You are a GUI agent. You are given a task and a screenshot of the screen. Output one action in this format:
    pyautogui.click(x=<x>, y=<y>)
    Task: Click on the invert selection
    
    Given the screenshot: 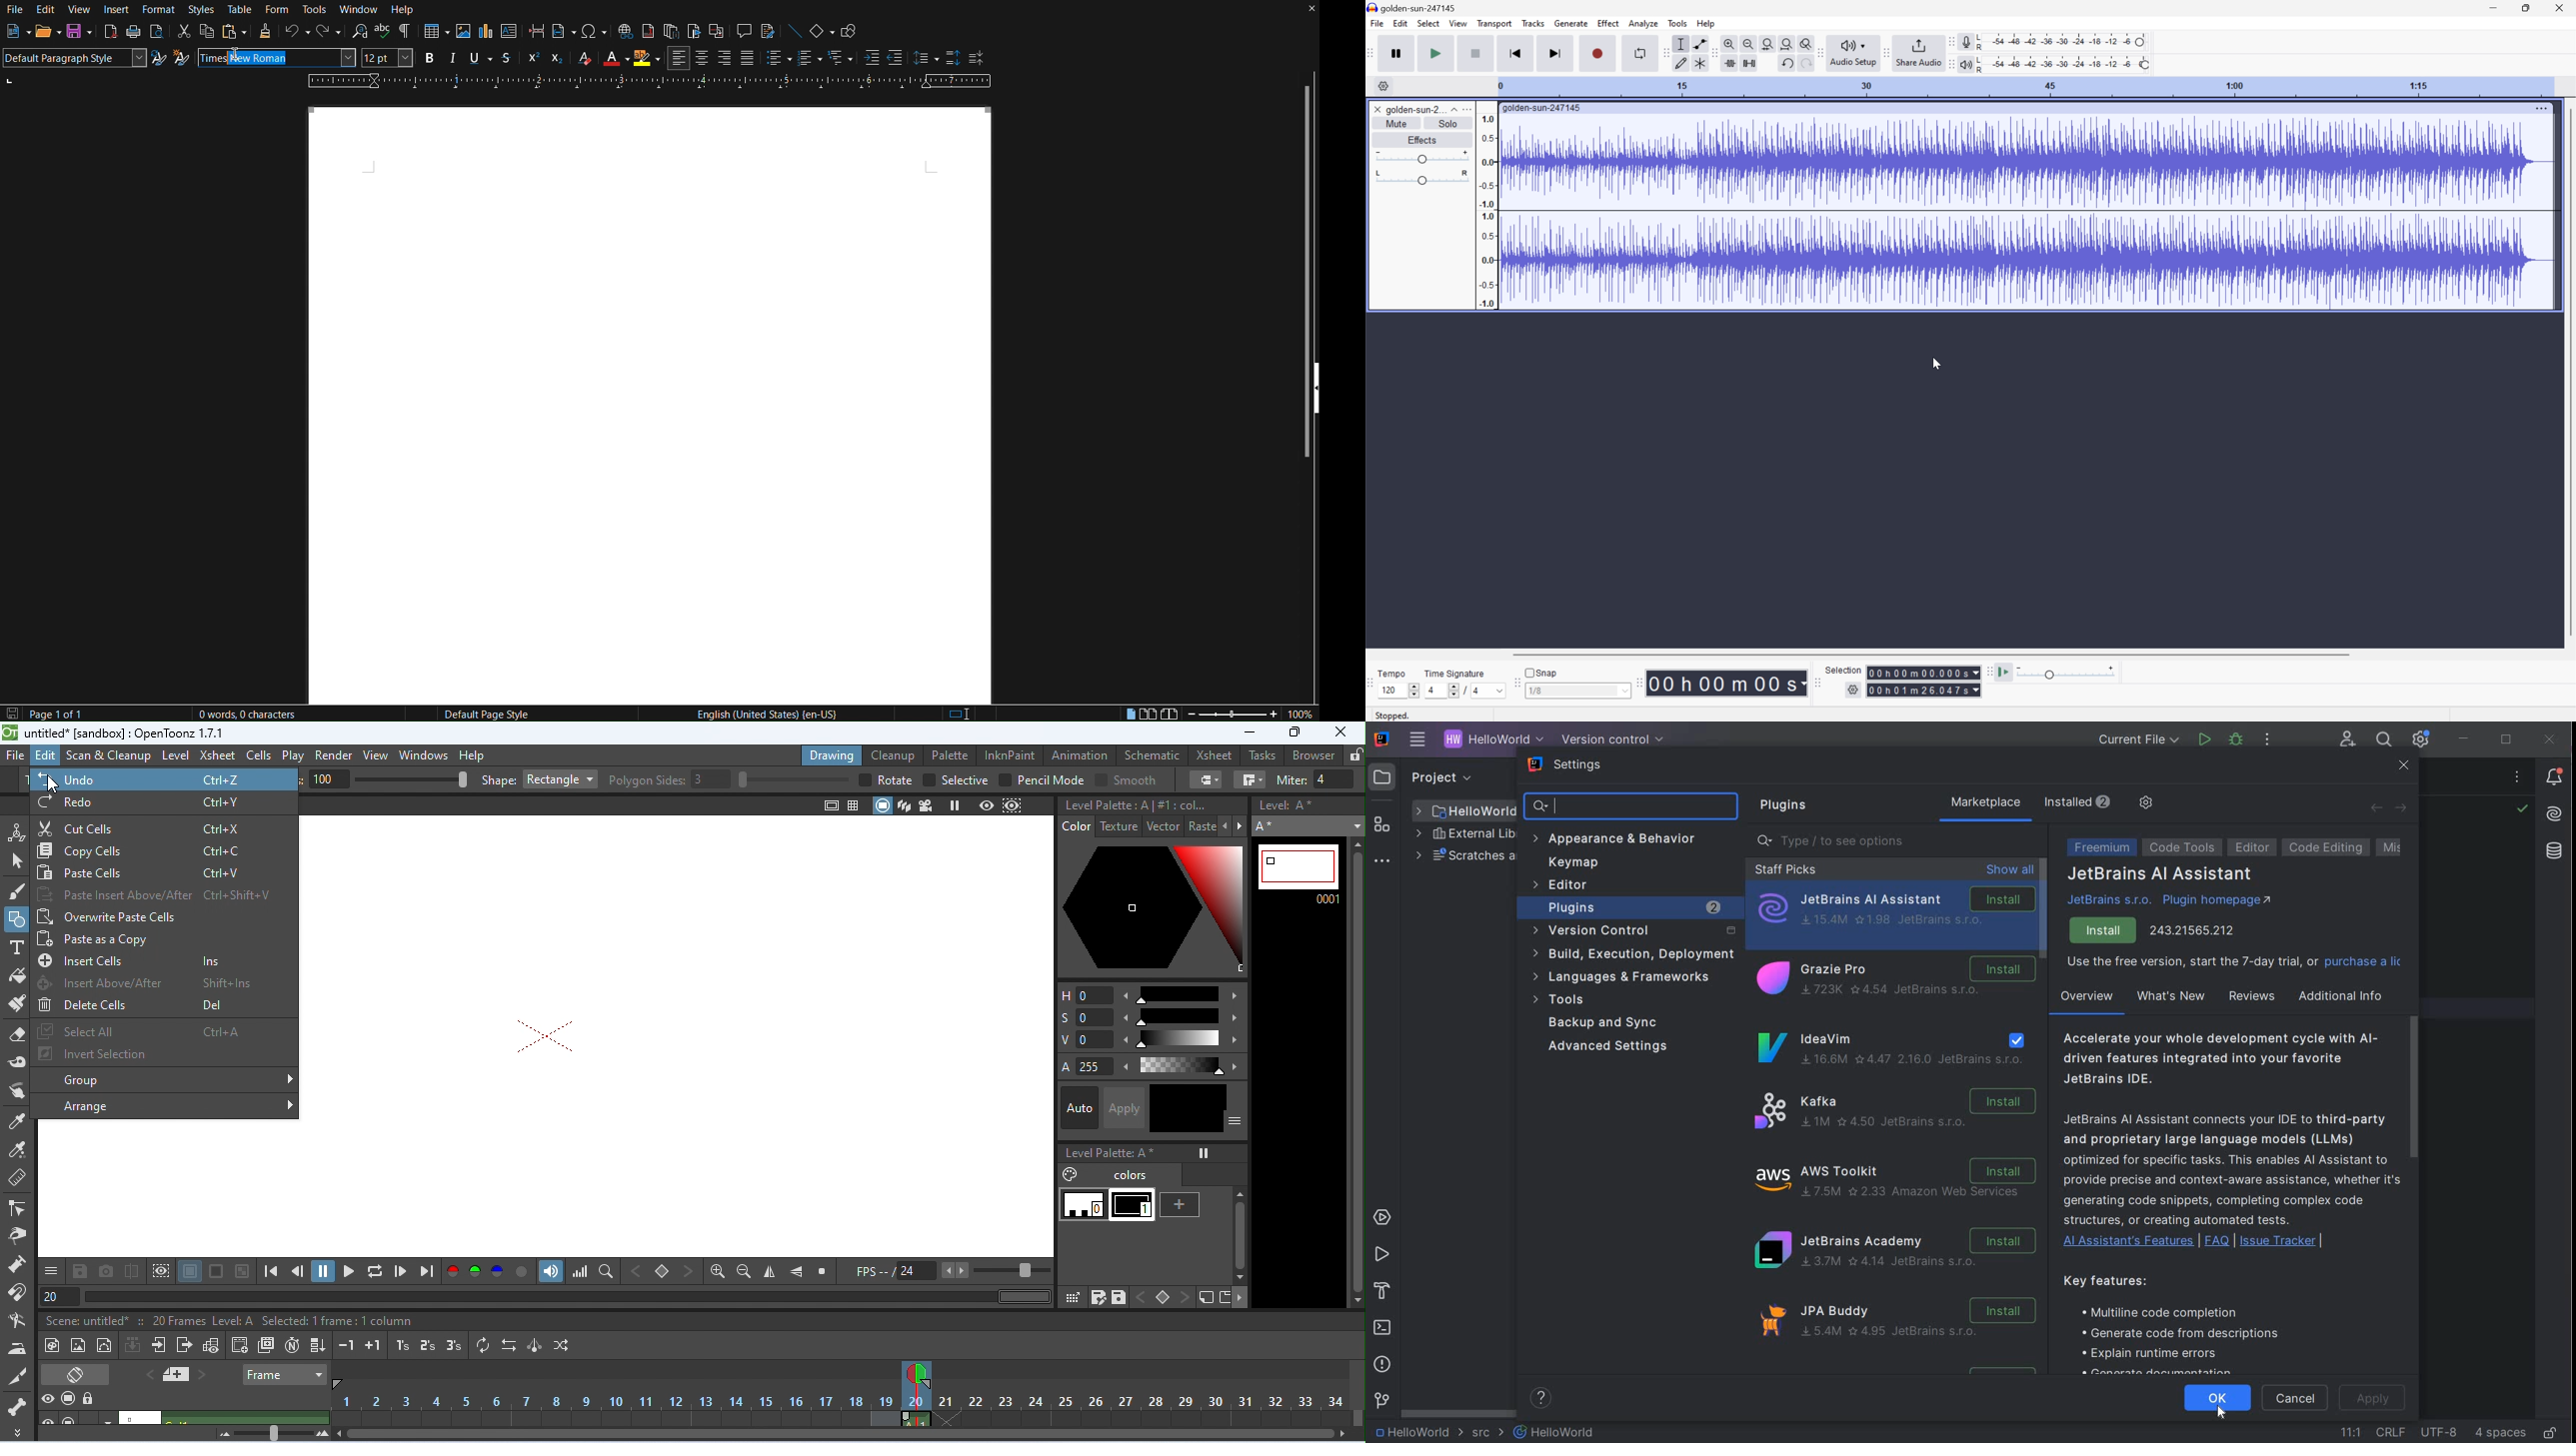 What is the action you would take?
    pyautogui.click(x=154, y=1053)
    